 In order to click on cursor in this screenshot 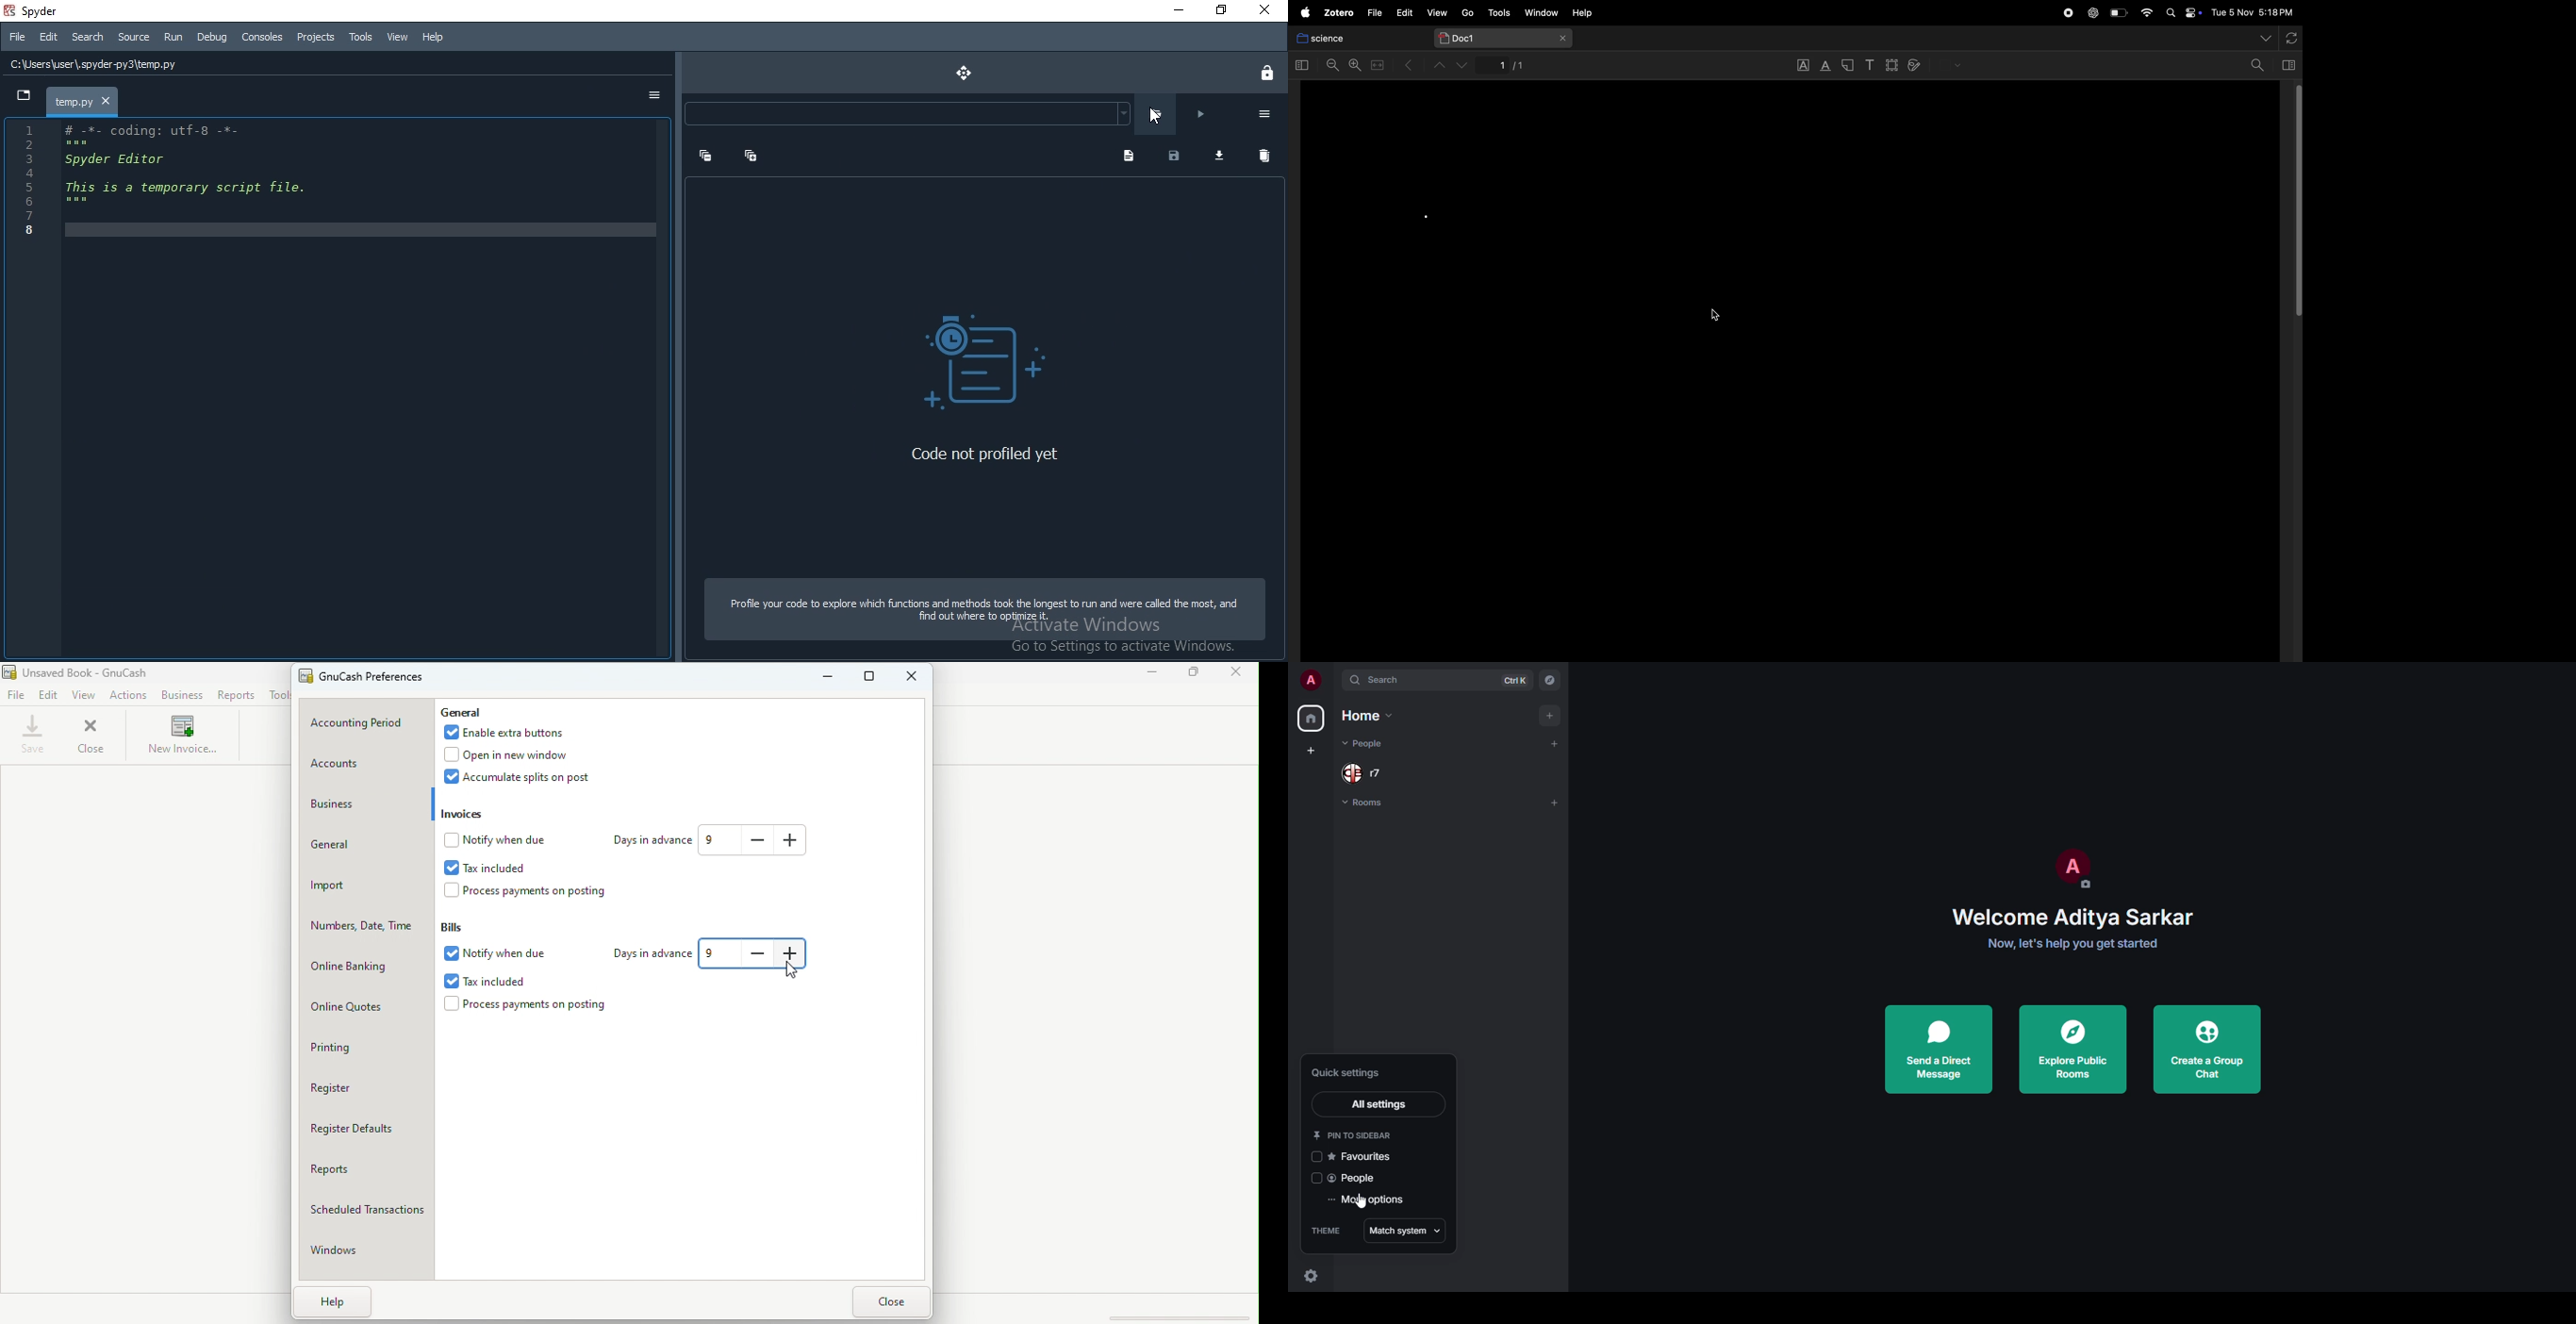, I will do `click(1717, 316)`.